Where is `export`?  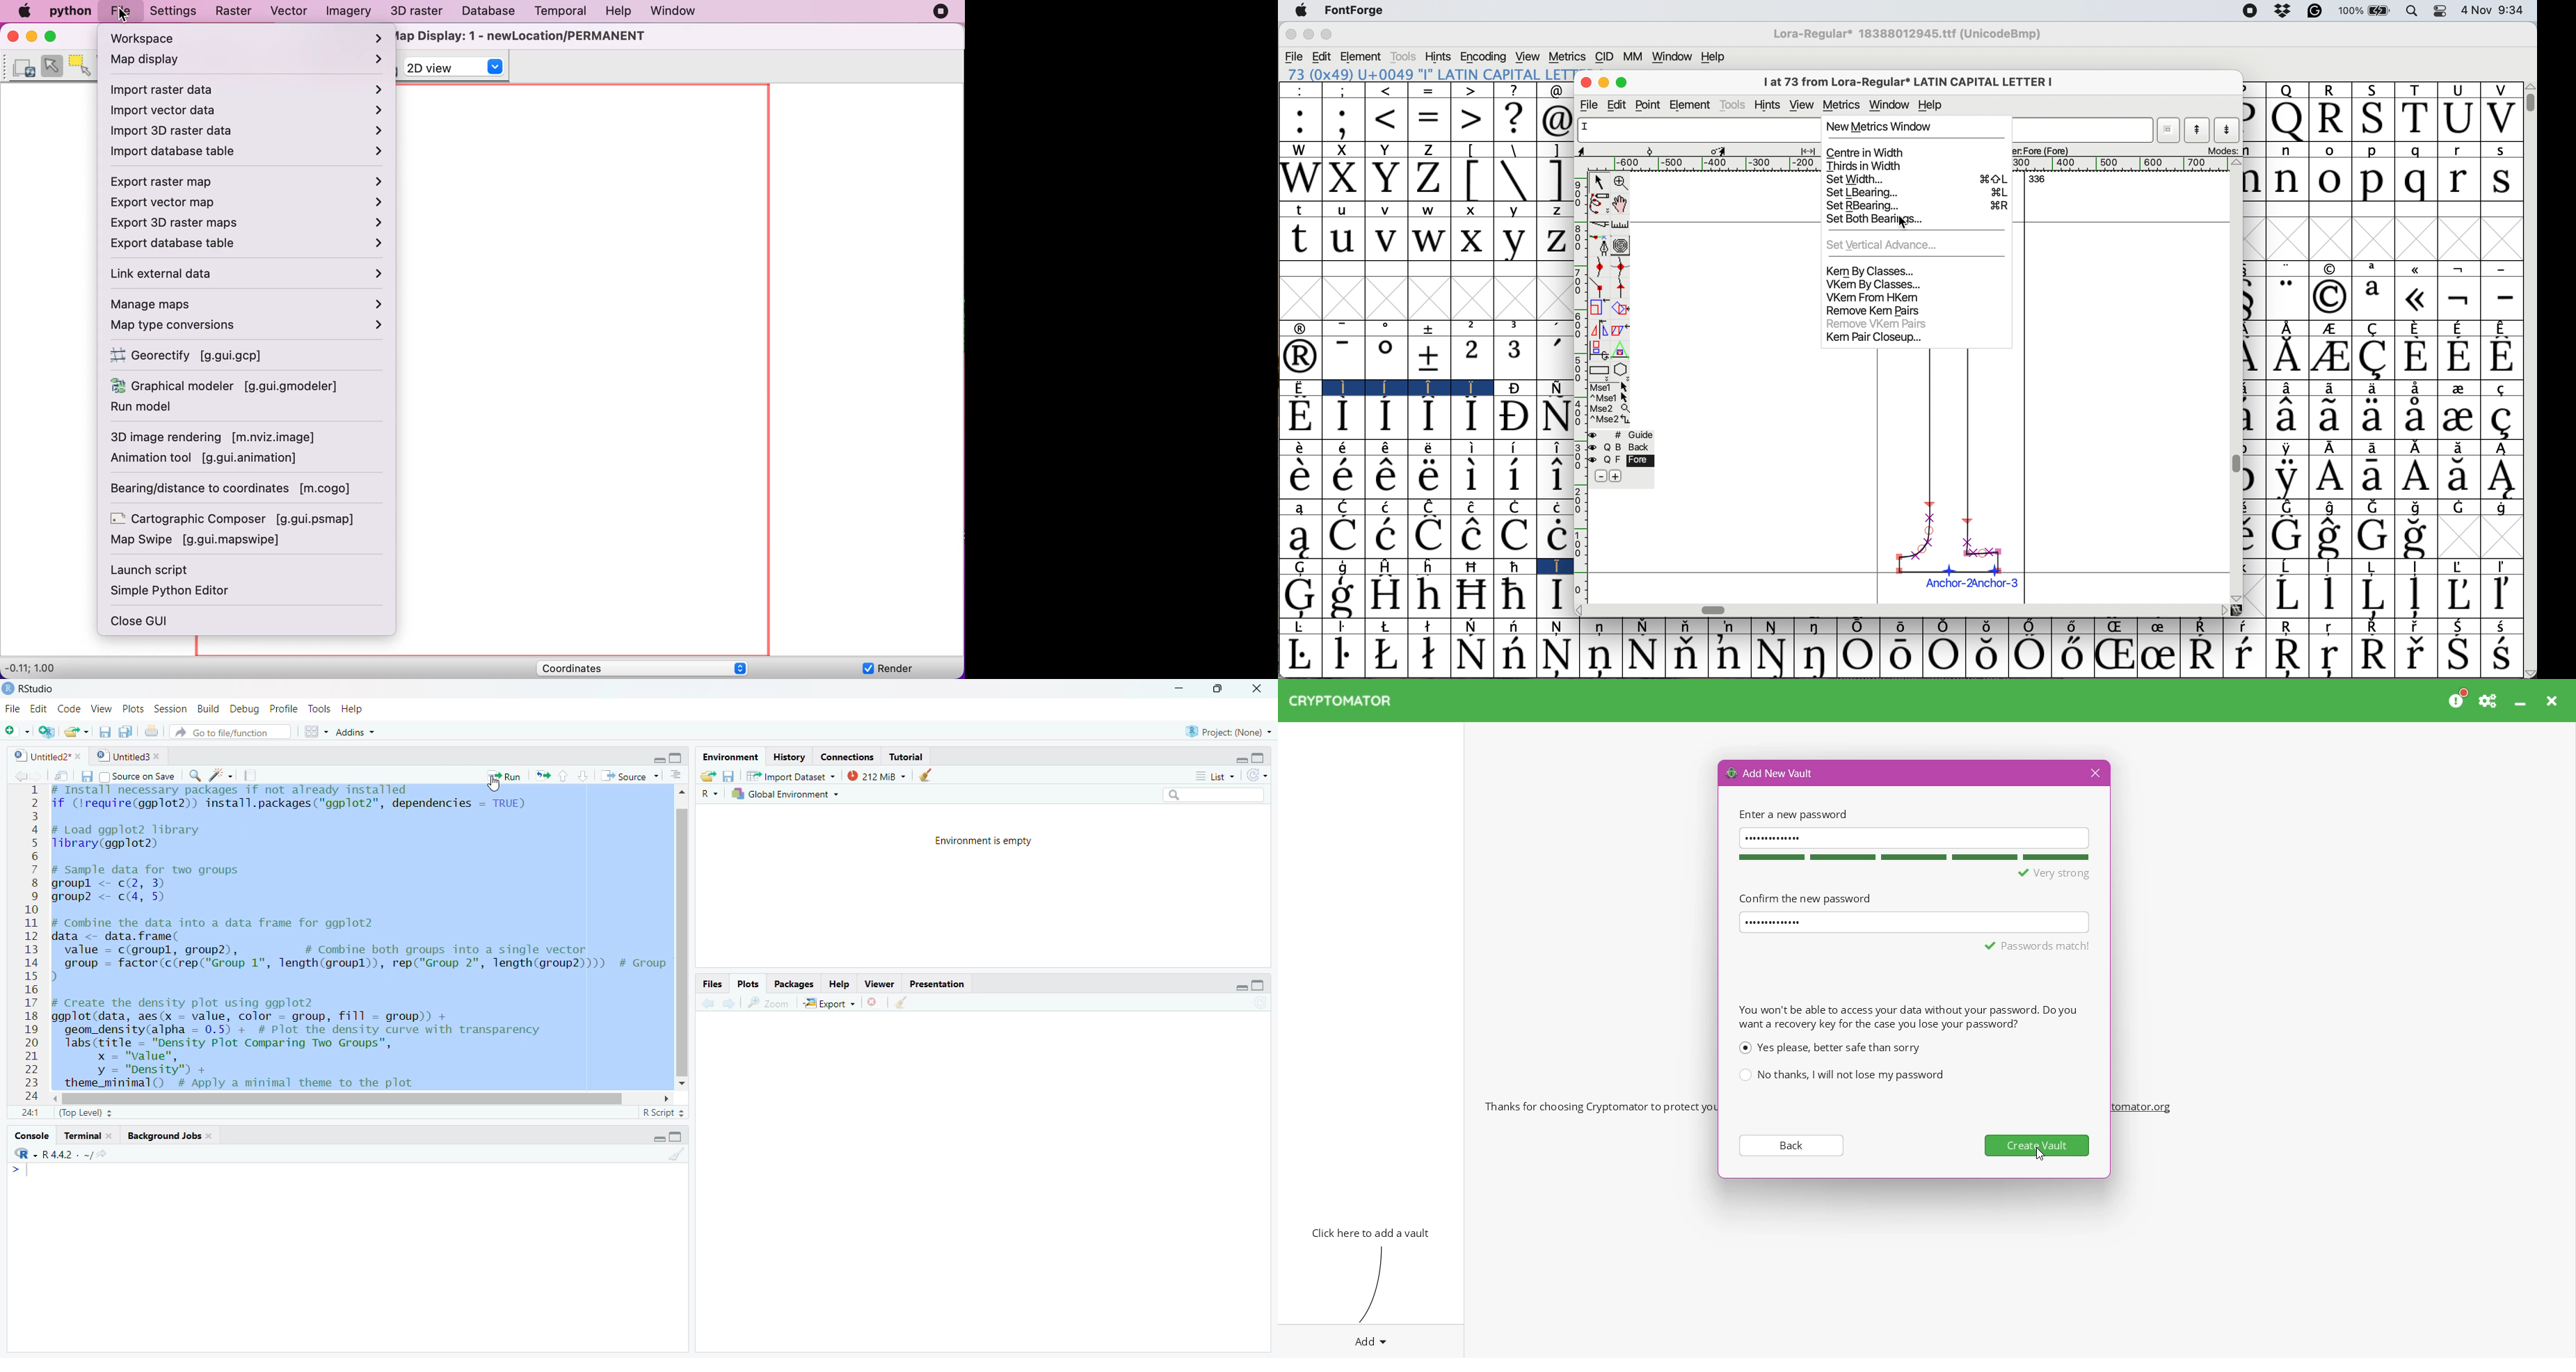 export is located at coordinates (828, 1001).